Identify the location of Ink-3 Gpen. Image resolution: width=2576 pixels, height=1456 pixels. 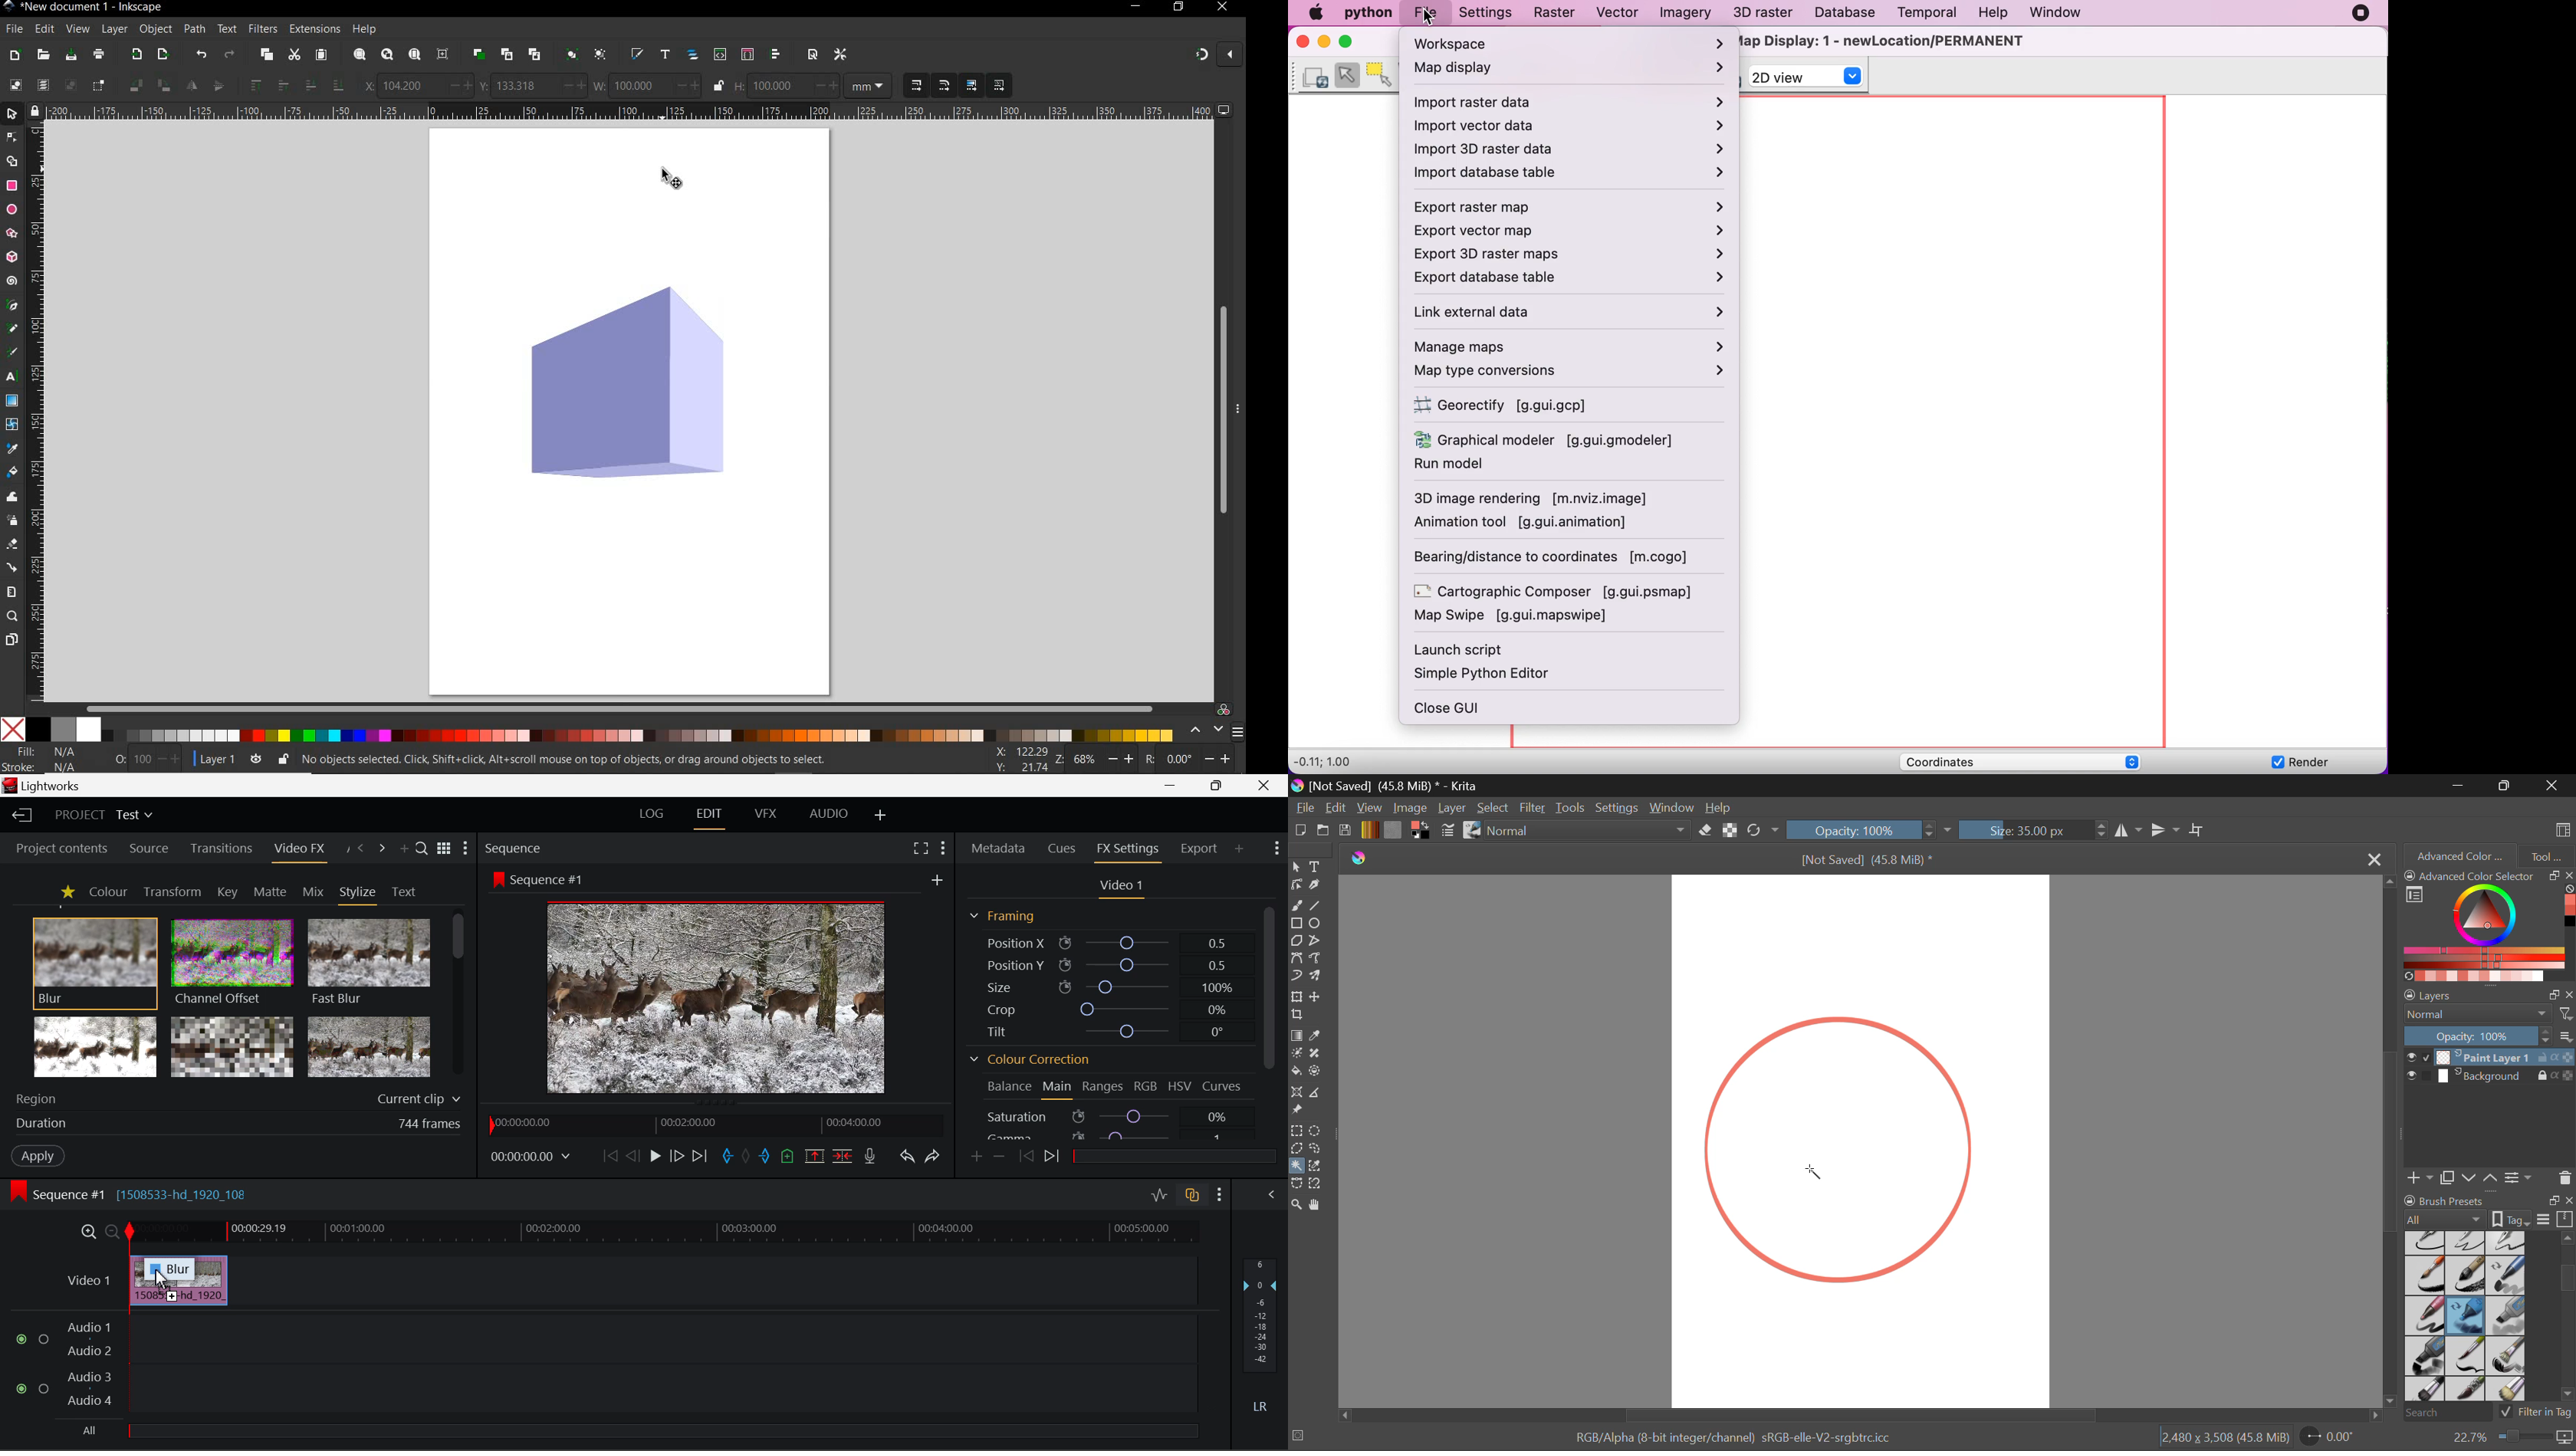
(2467, 1243).